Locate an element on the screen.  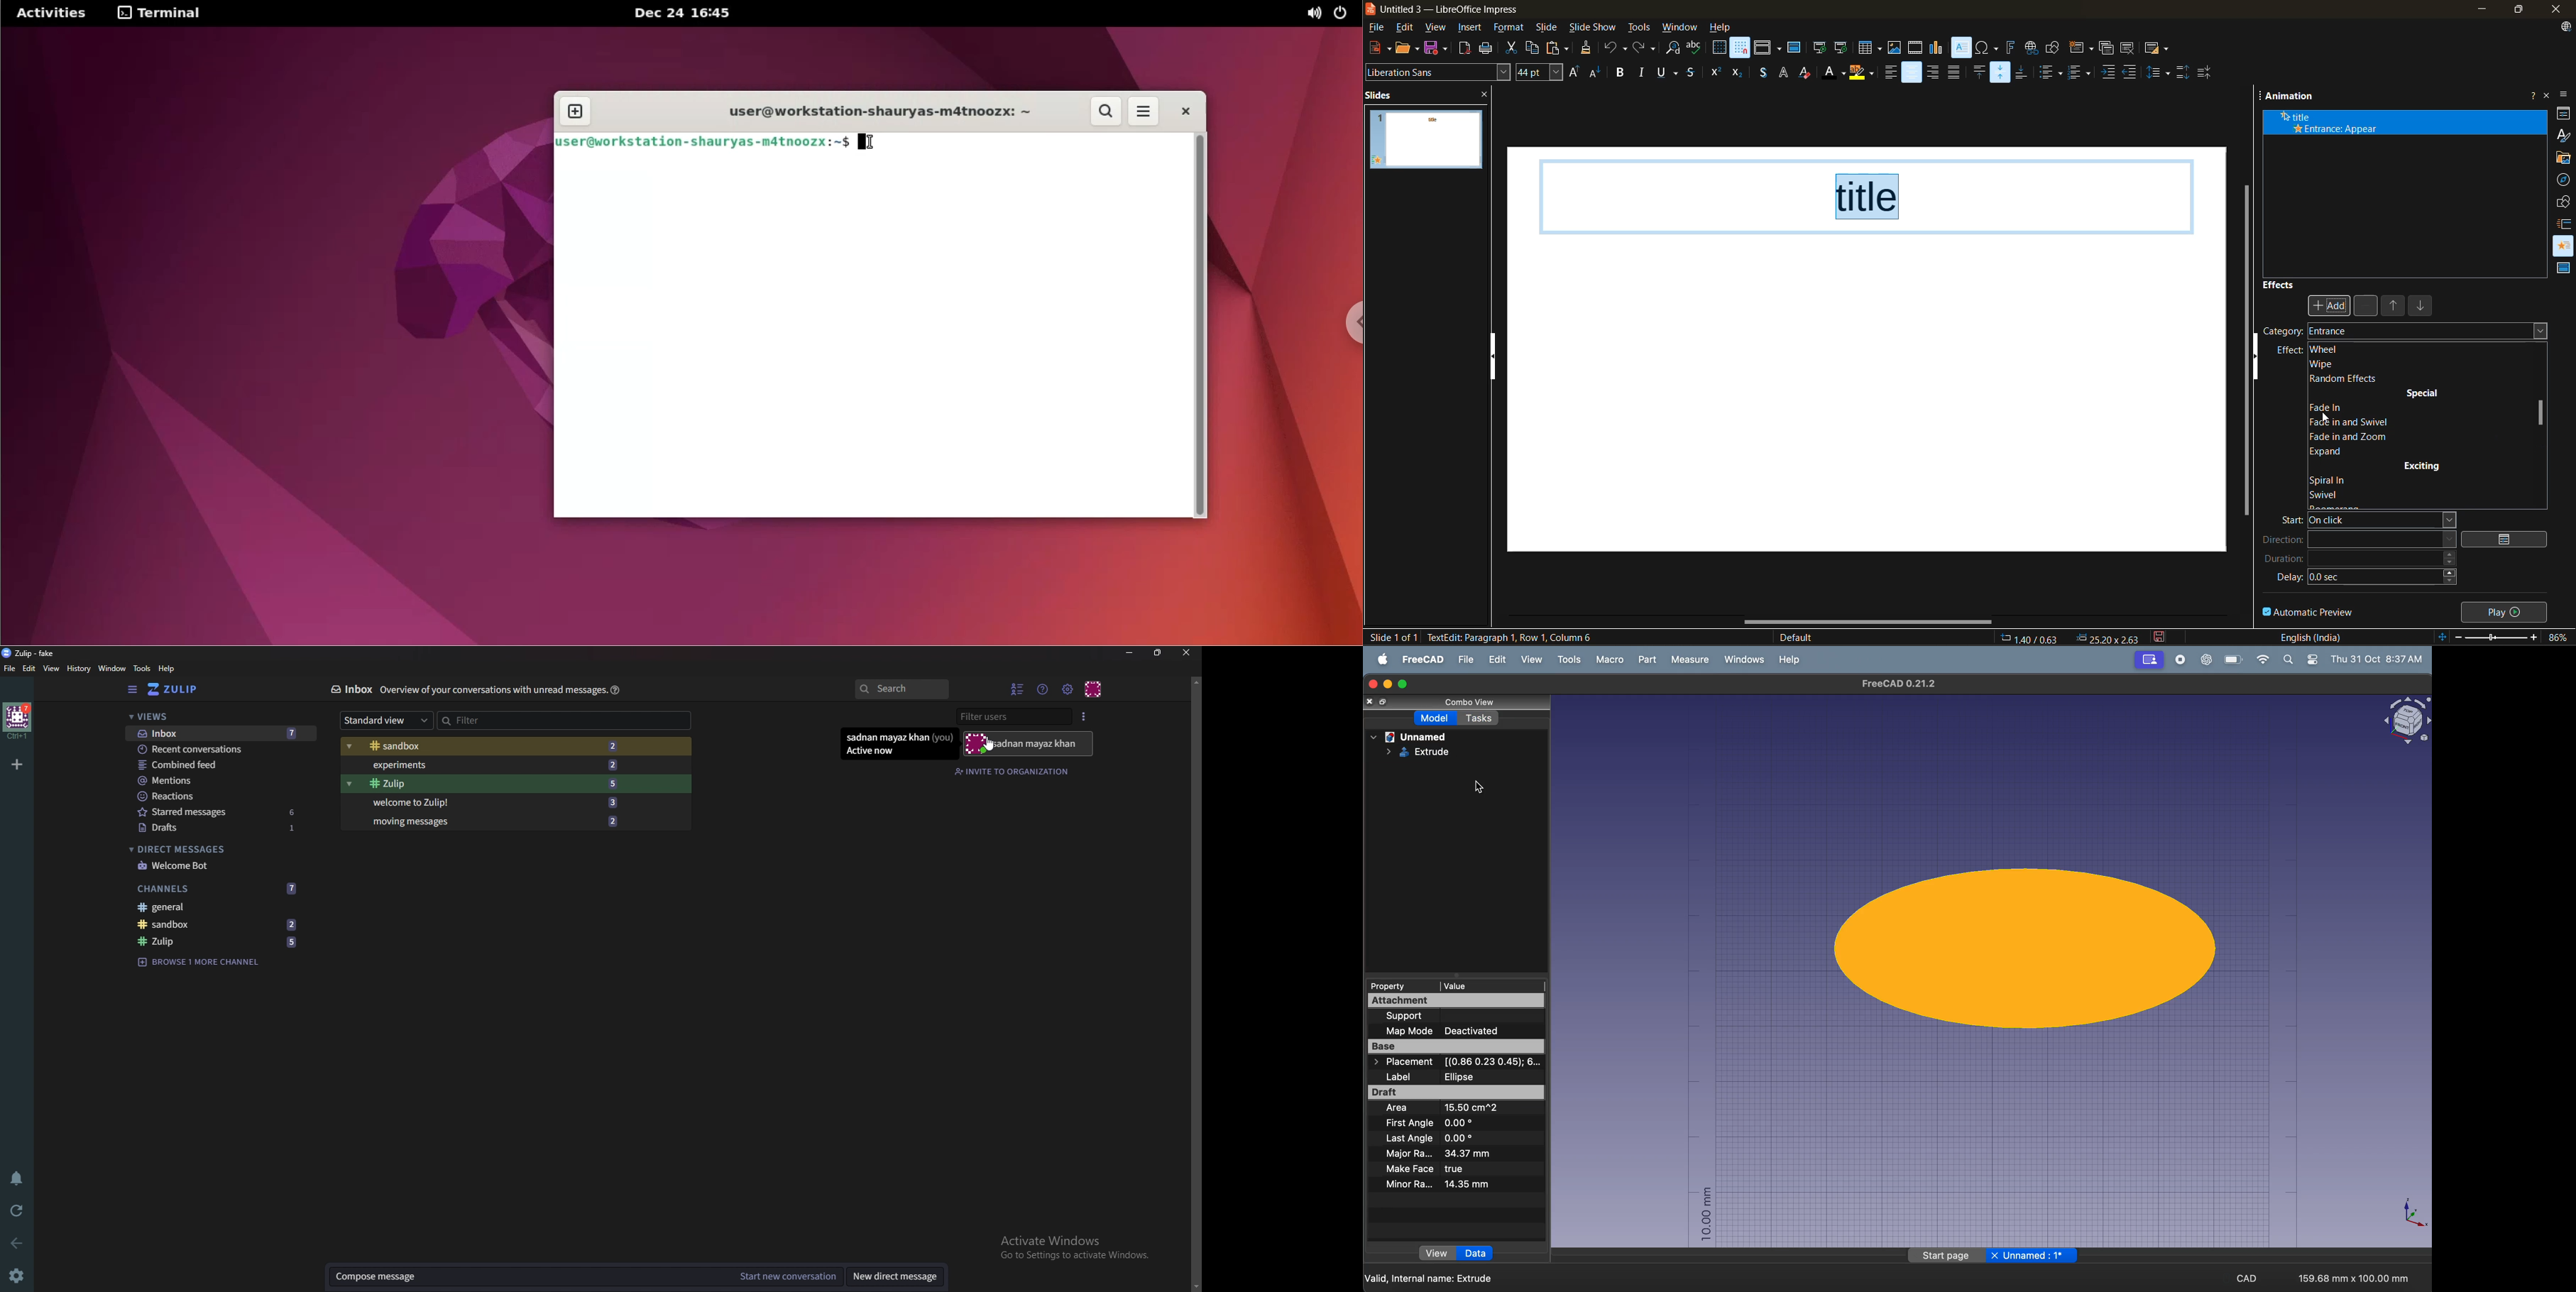
copy is located at coordinates (1536, 48).